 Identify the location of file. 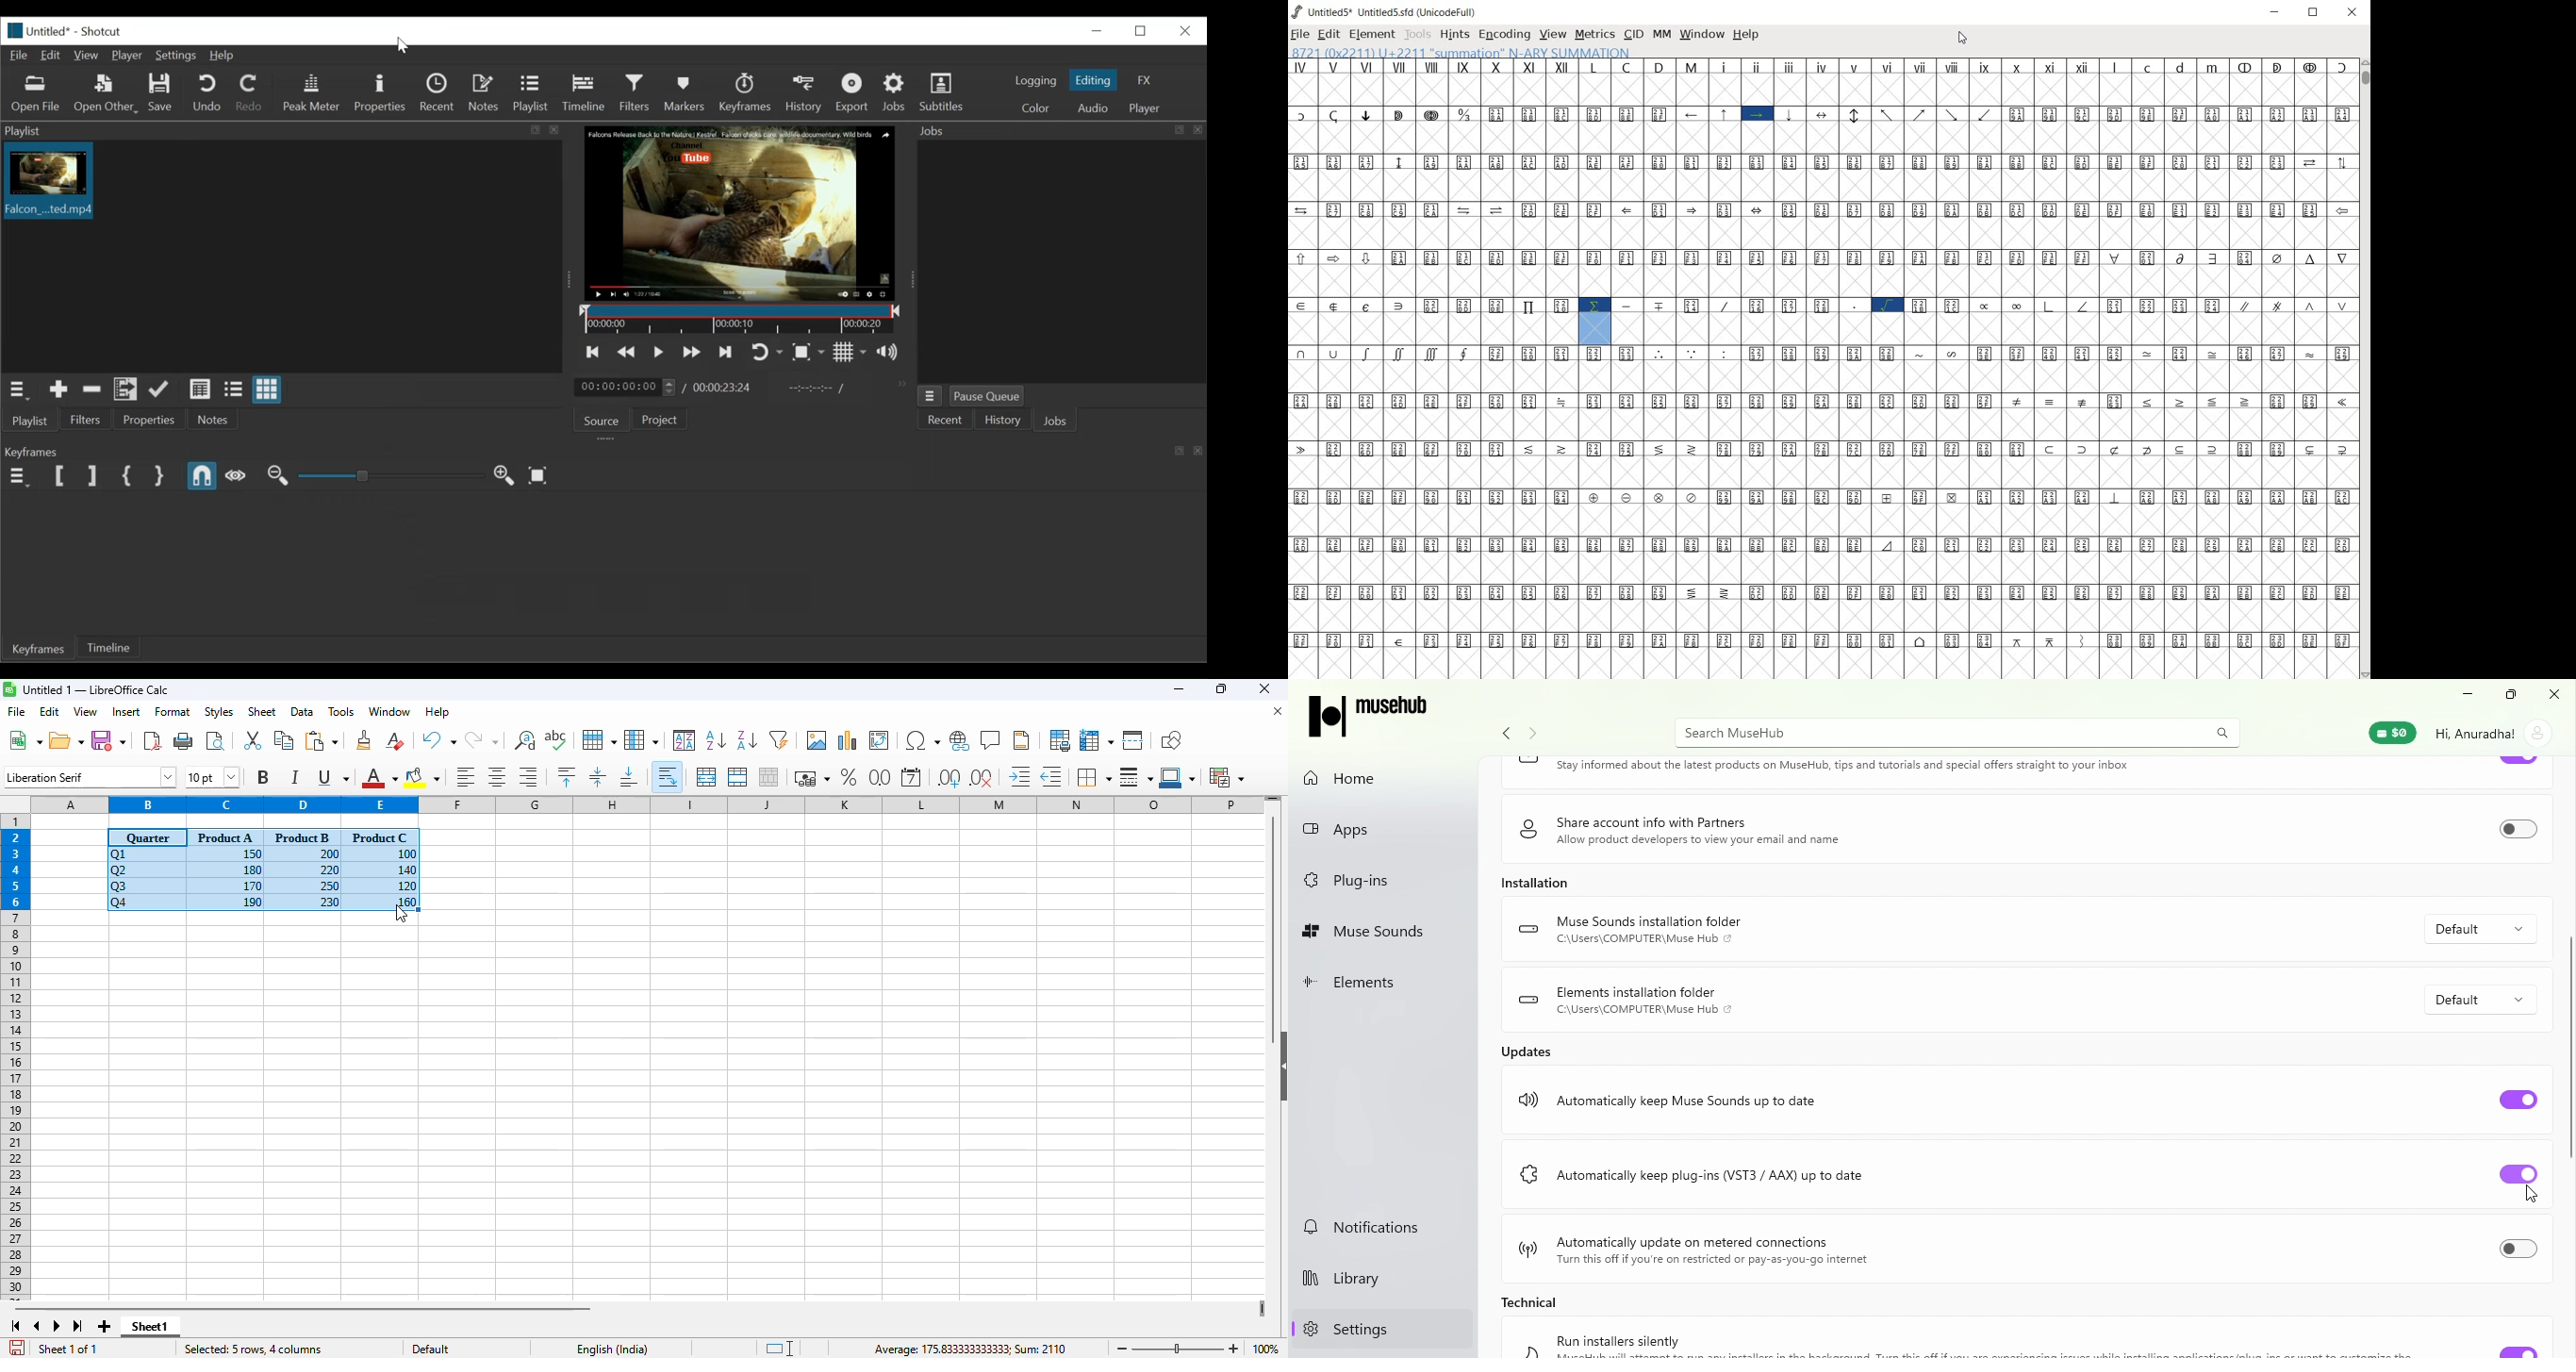
(15, 711).